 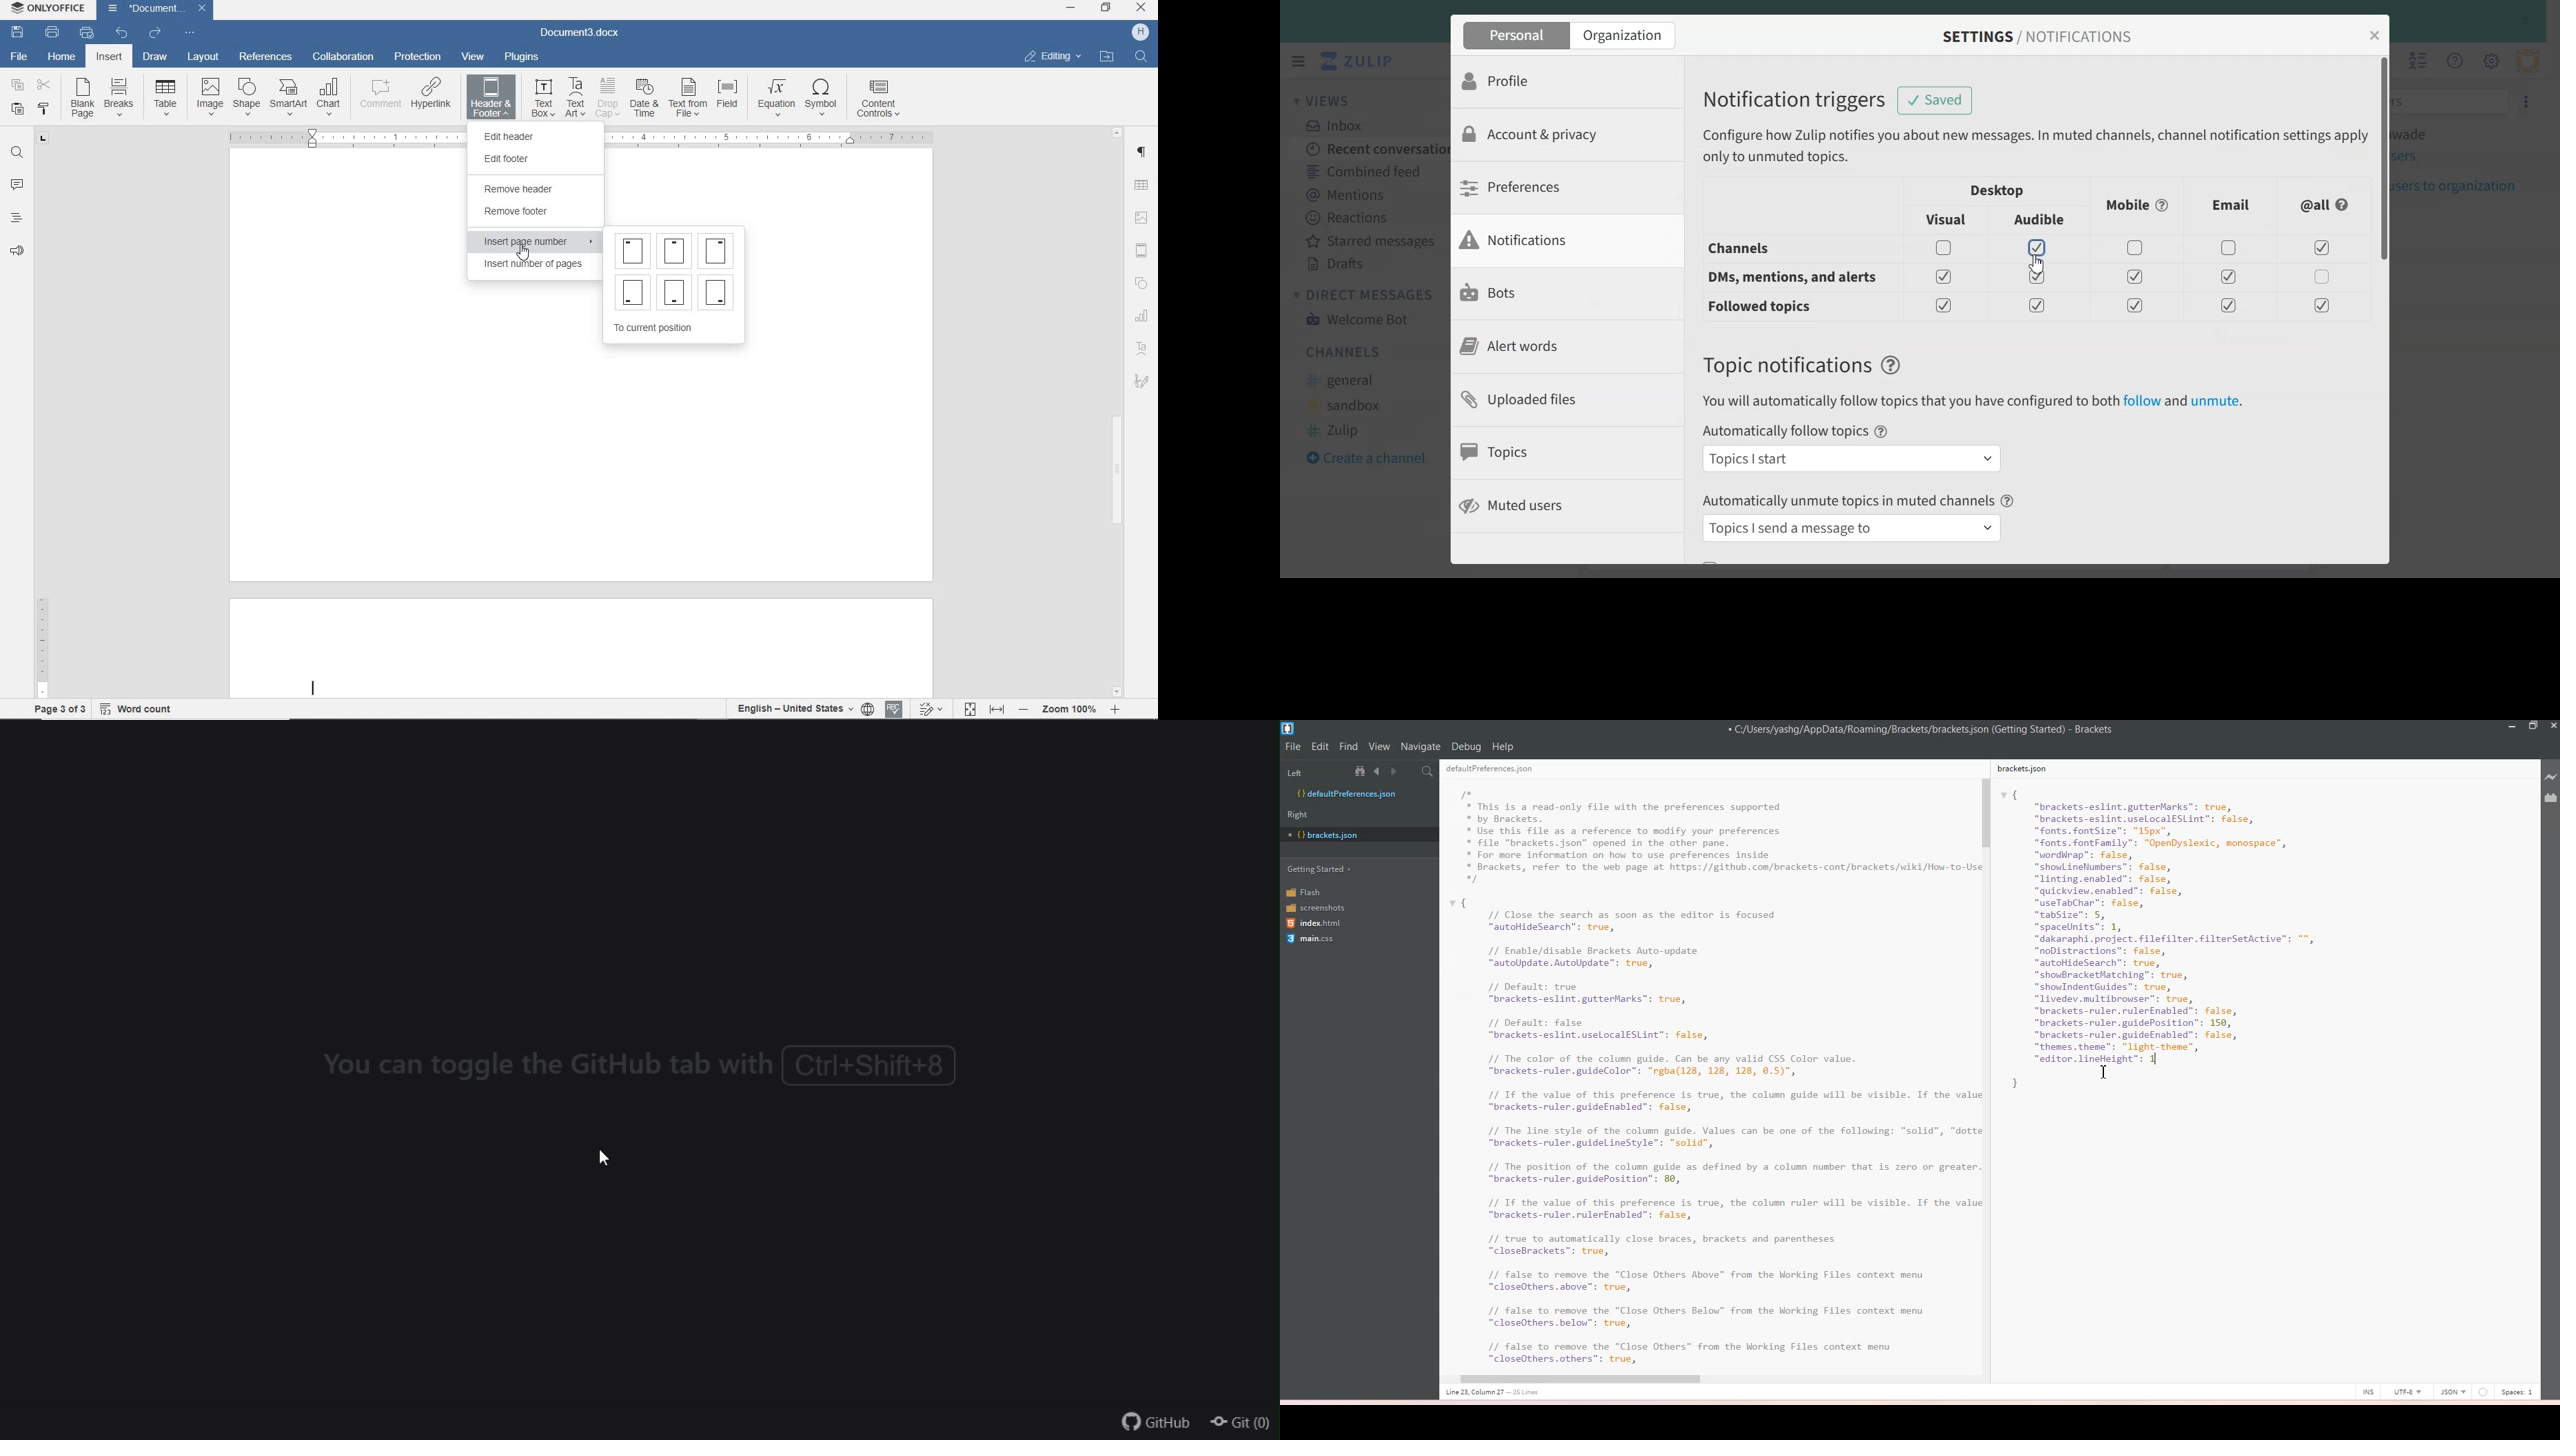 What do you see at coordinates (1069, 709) in the screenshot?
I see `Zoom 100%` at bounding box center [1069, 709].